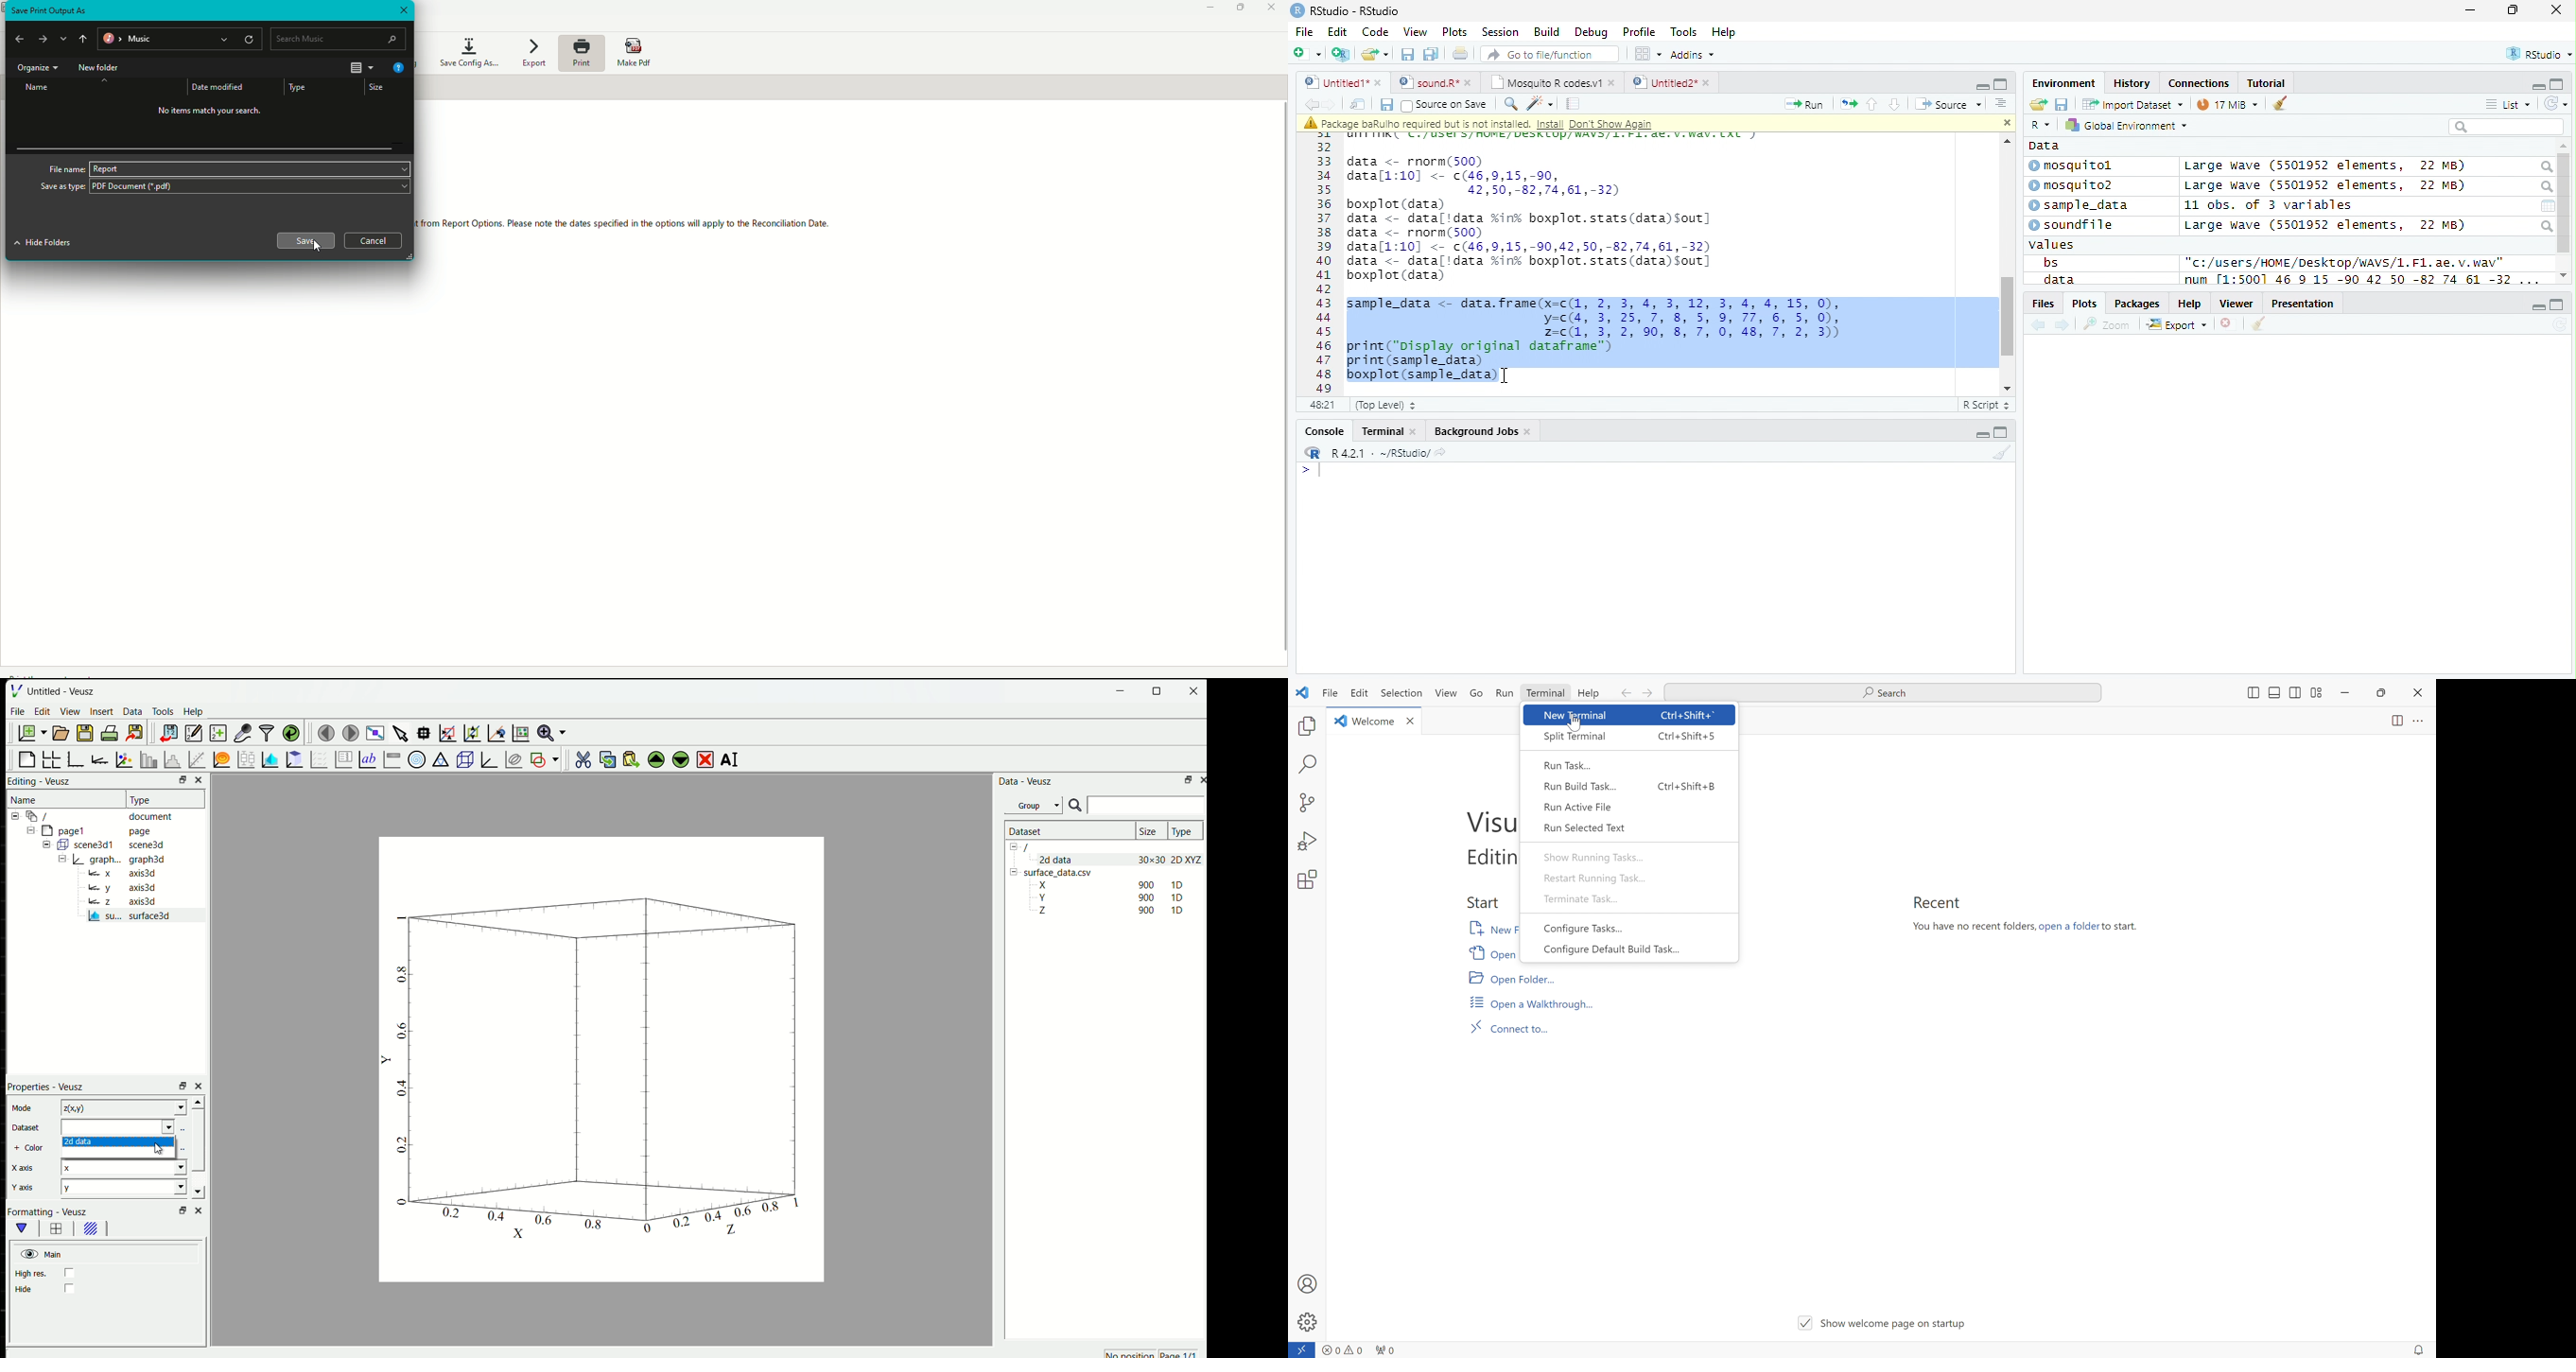 Image resolution: width=2576 pixels, height=1372 pixels. I want to click on (Top Level), so click(1385, 406).